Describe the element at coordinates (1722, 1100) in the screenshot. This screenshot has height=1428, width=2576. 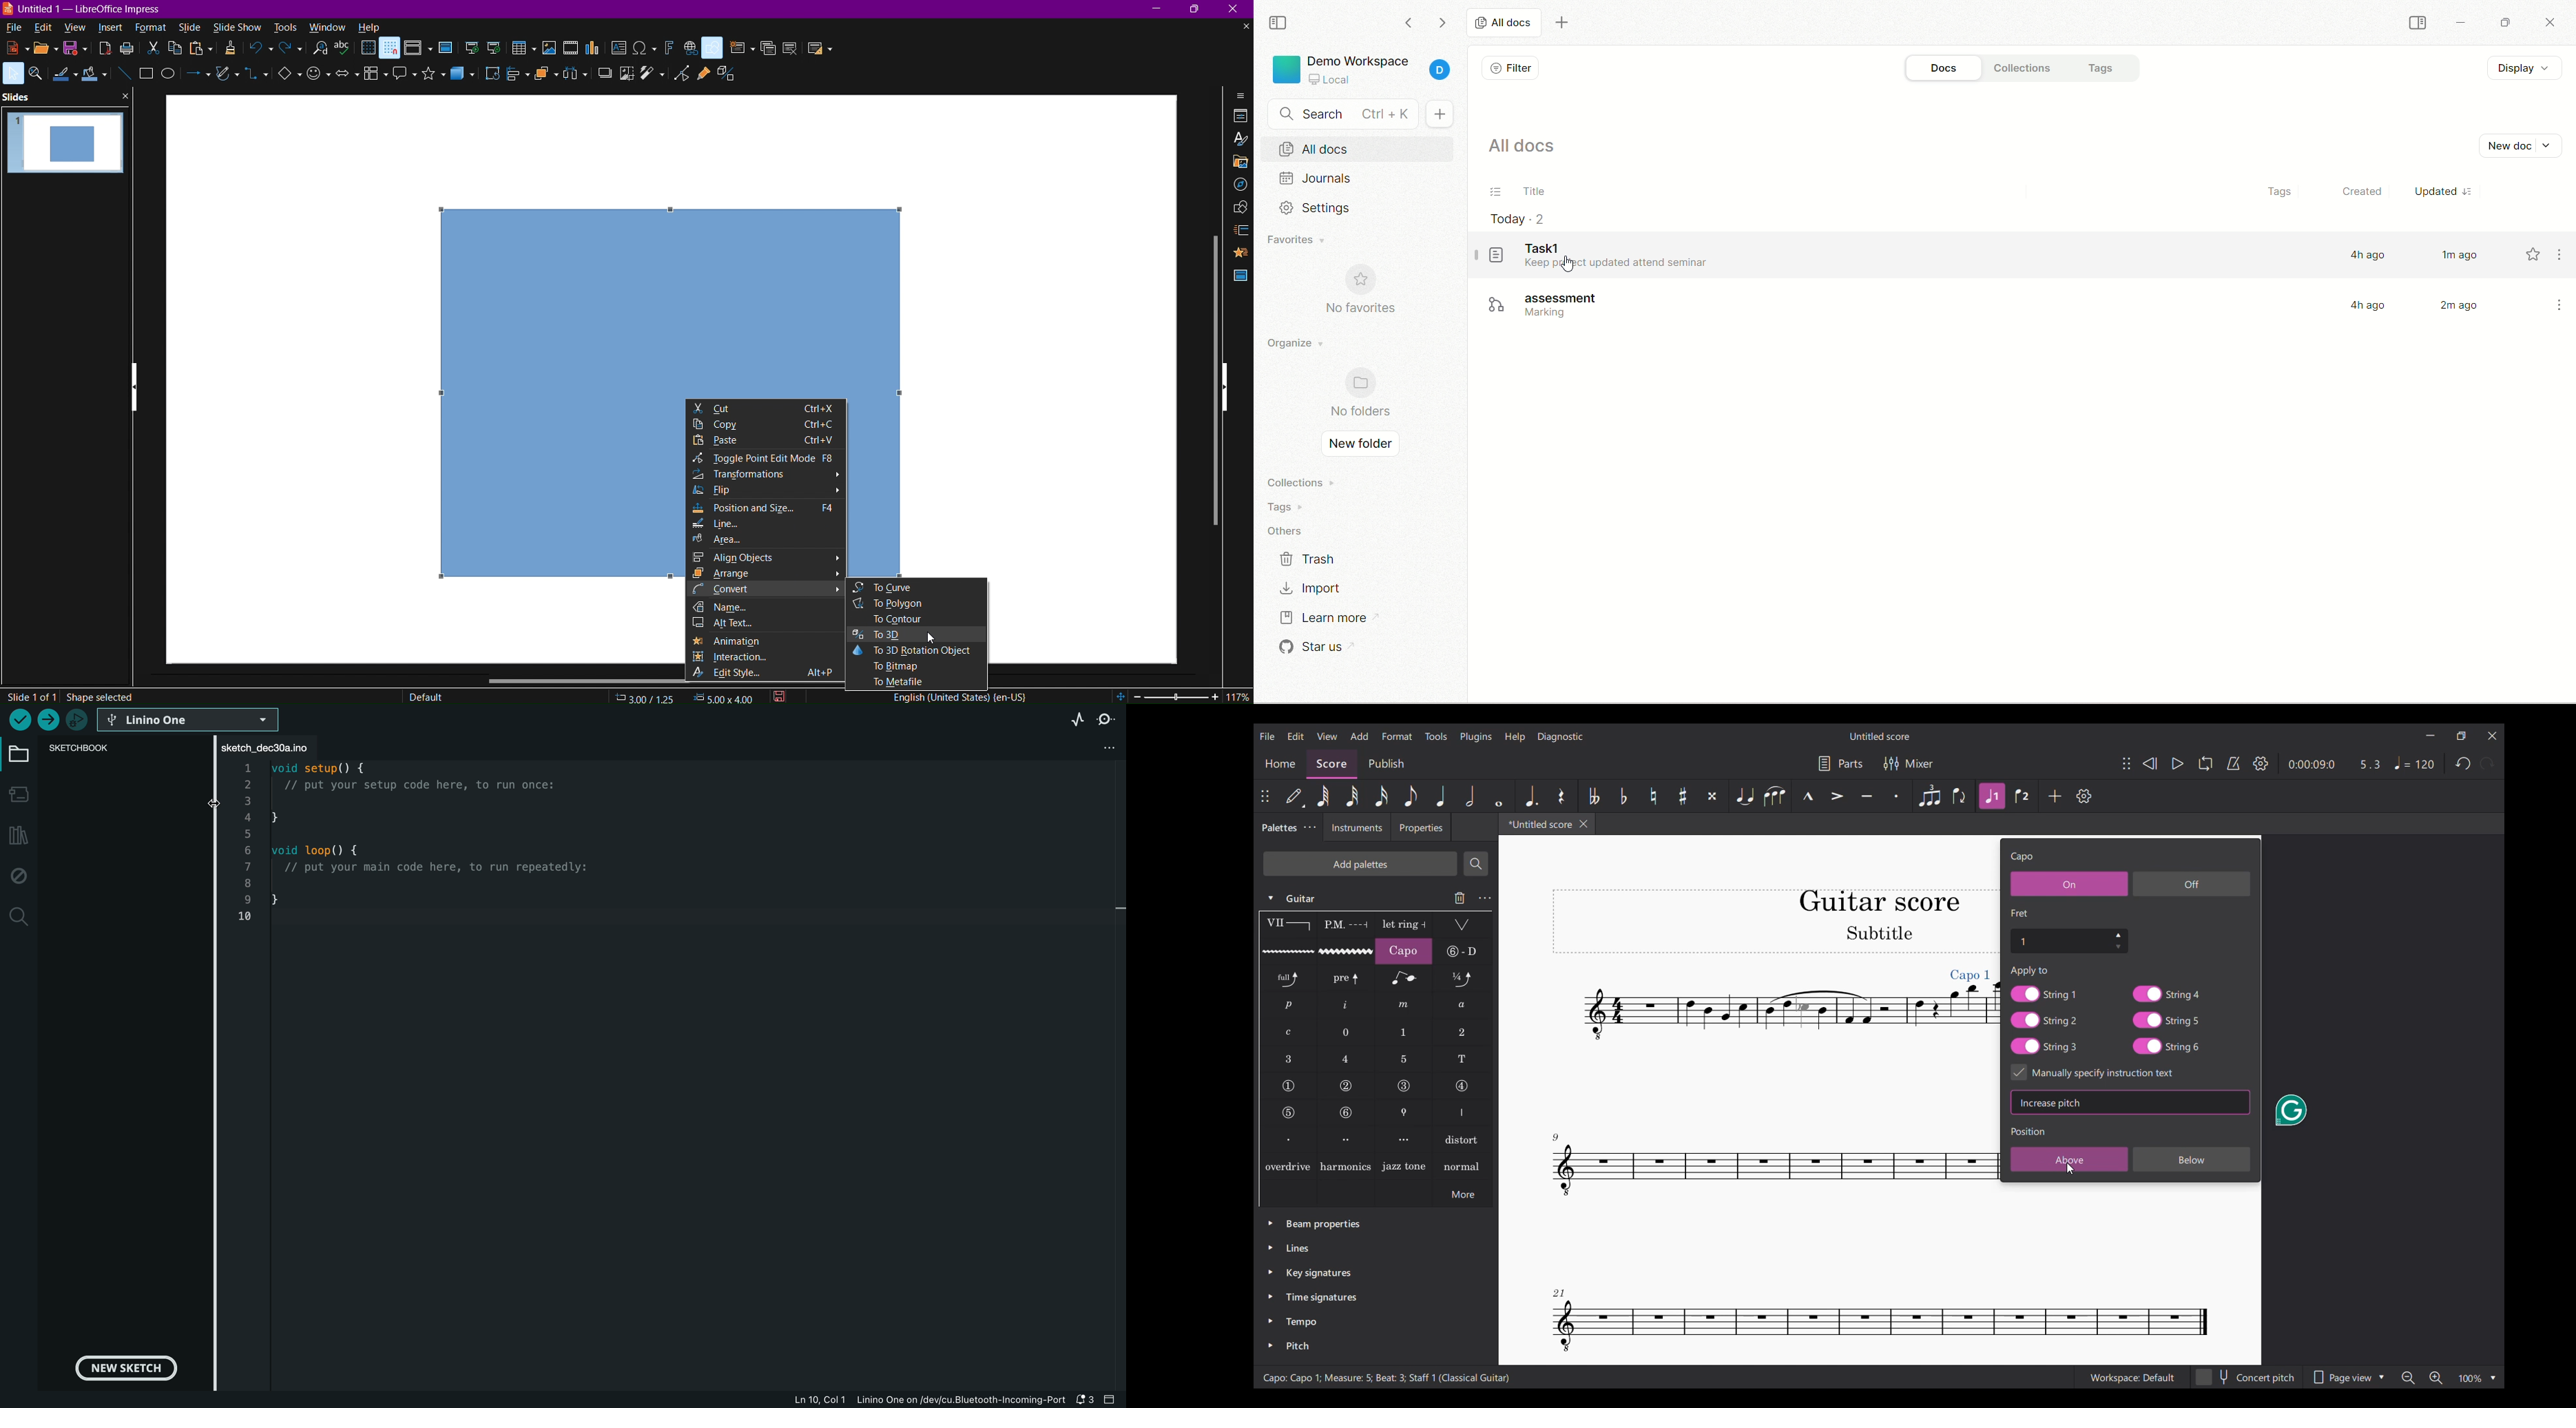
I see `Current score` at that location.